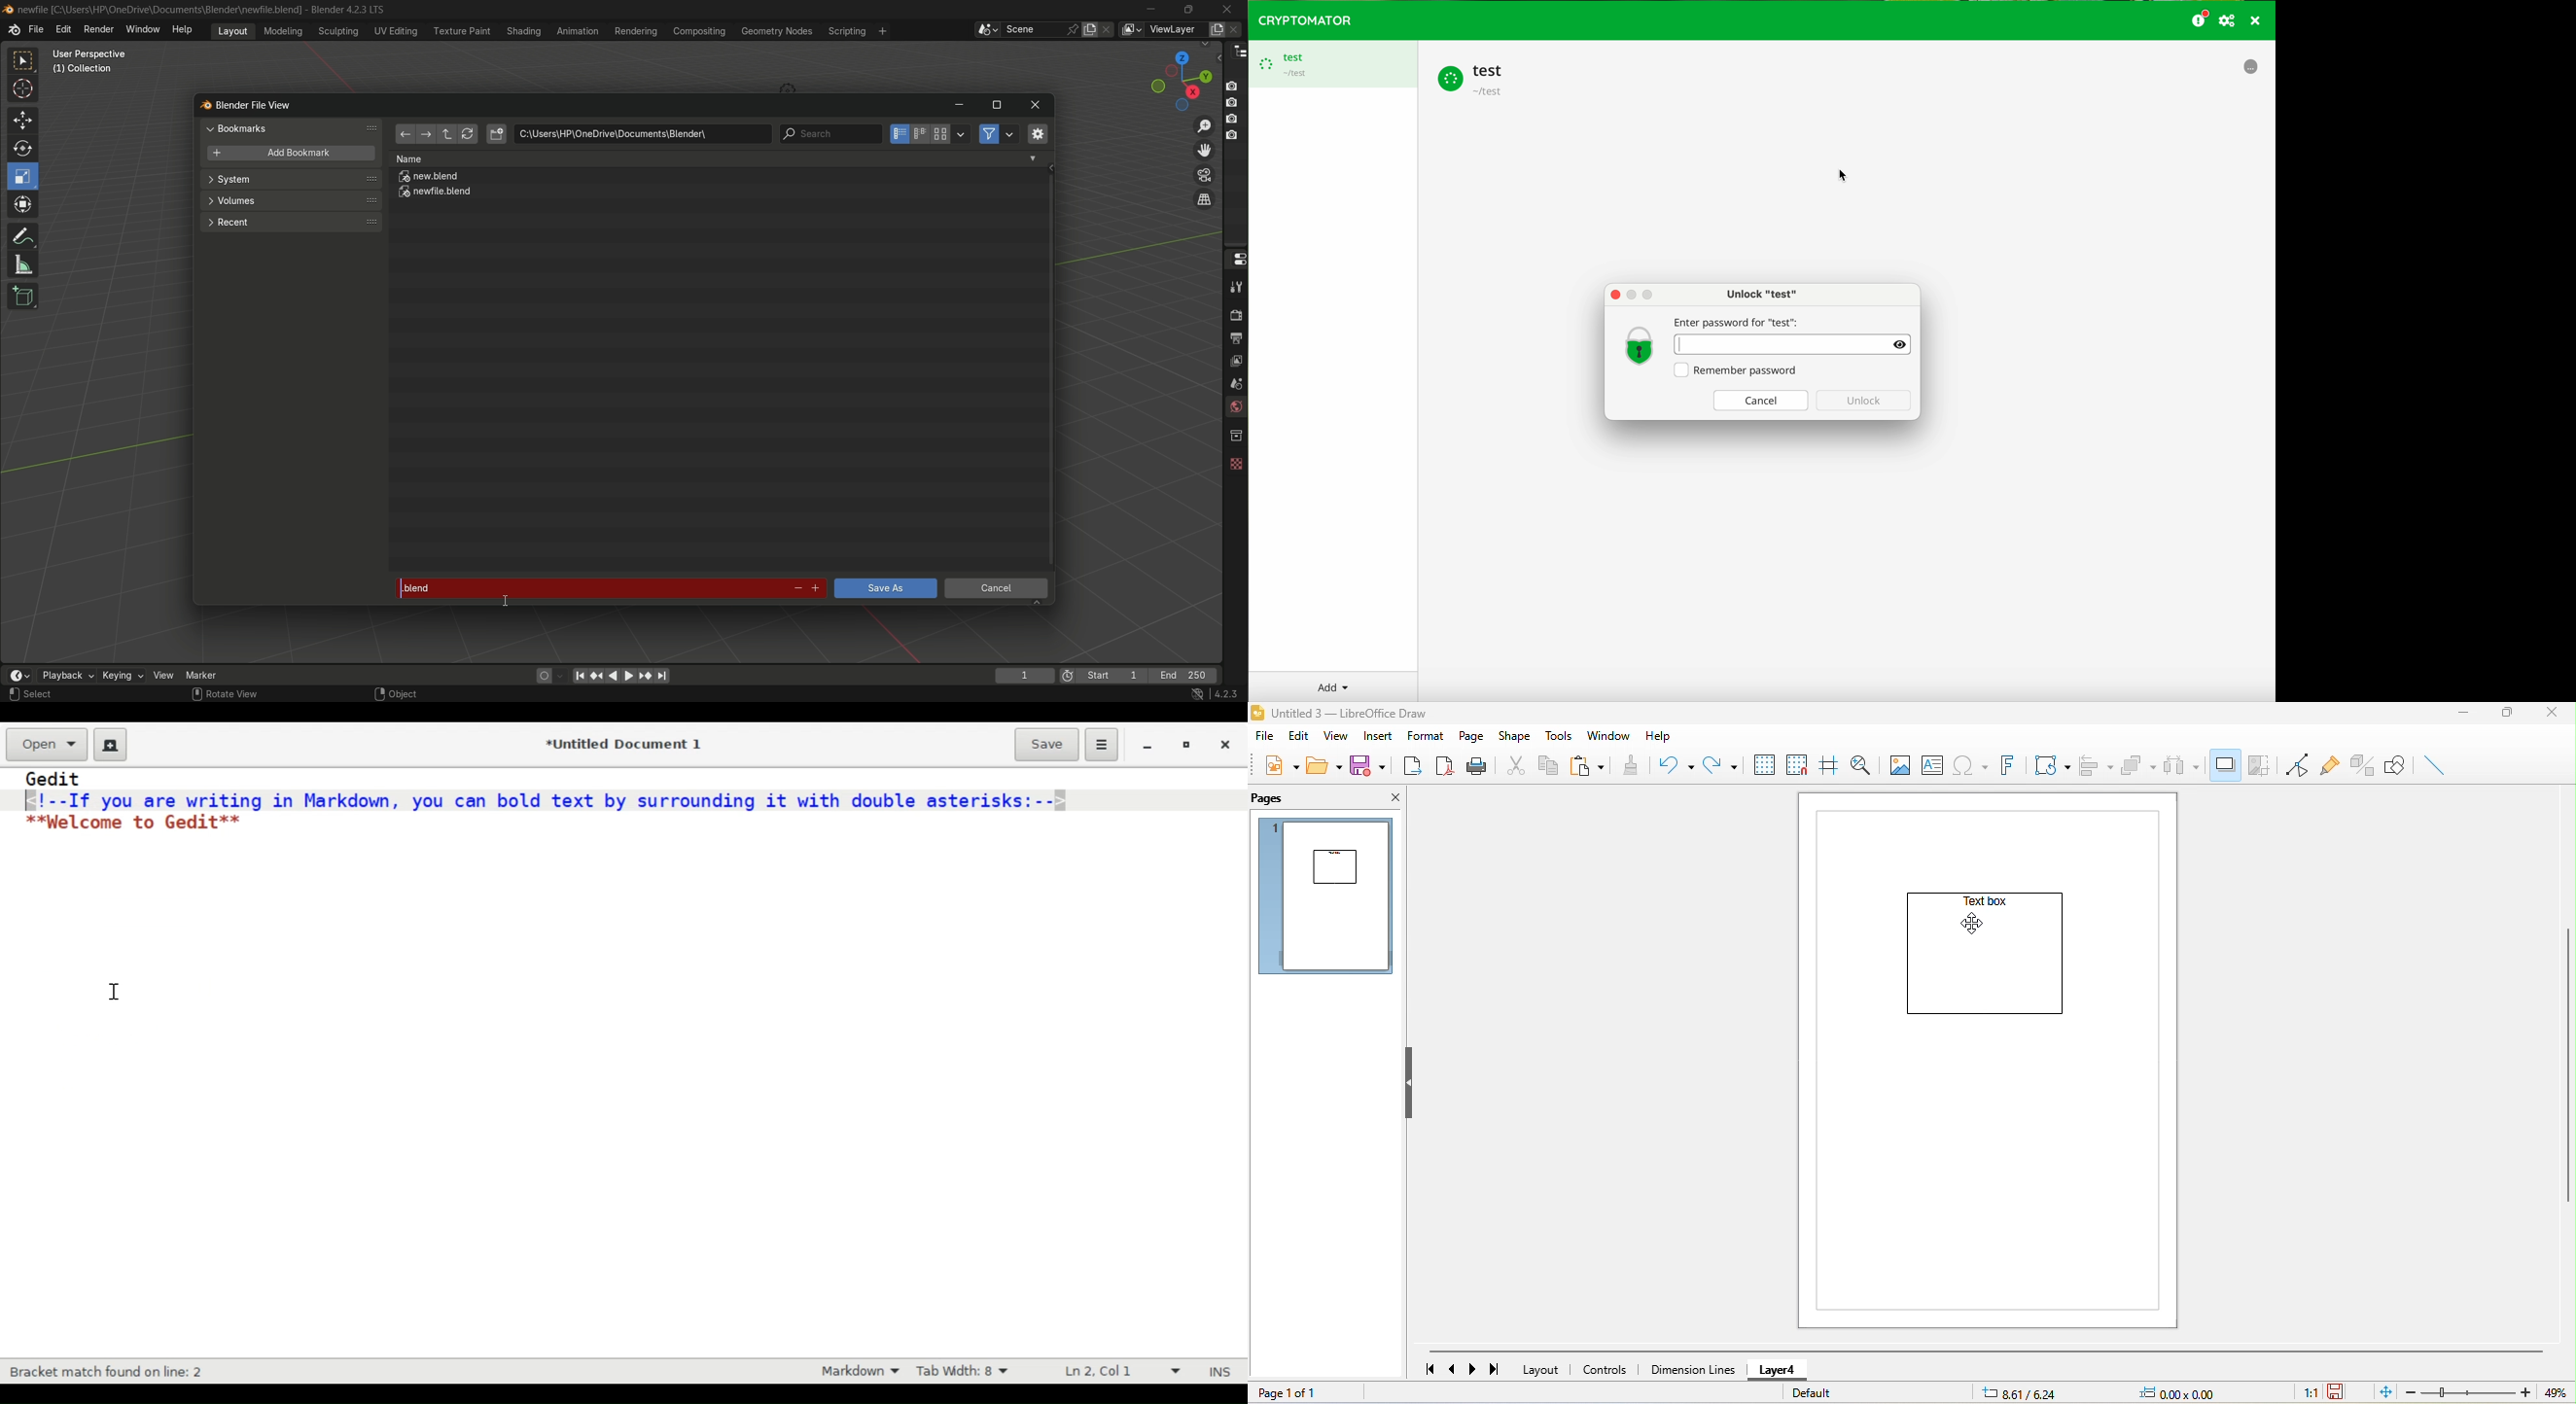 This screenshot has width=2576, height=1428. What do you see at coordinates (1299, 736) in the screenshot?
I see `edit` at bounding box center [1299, 736].